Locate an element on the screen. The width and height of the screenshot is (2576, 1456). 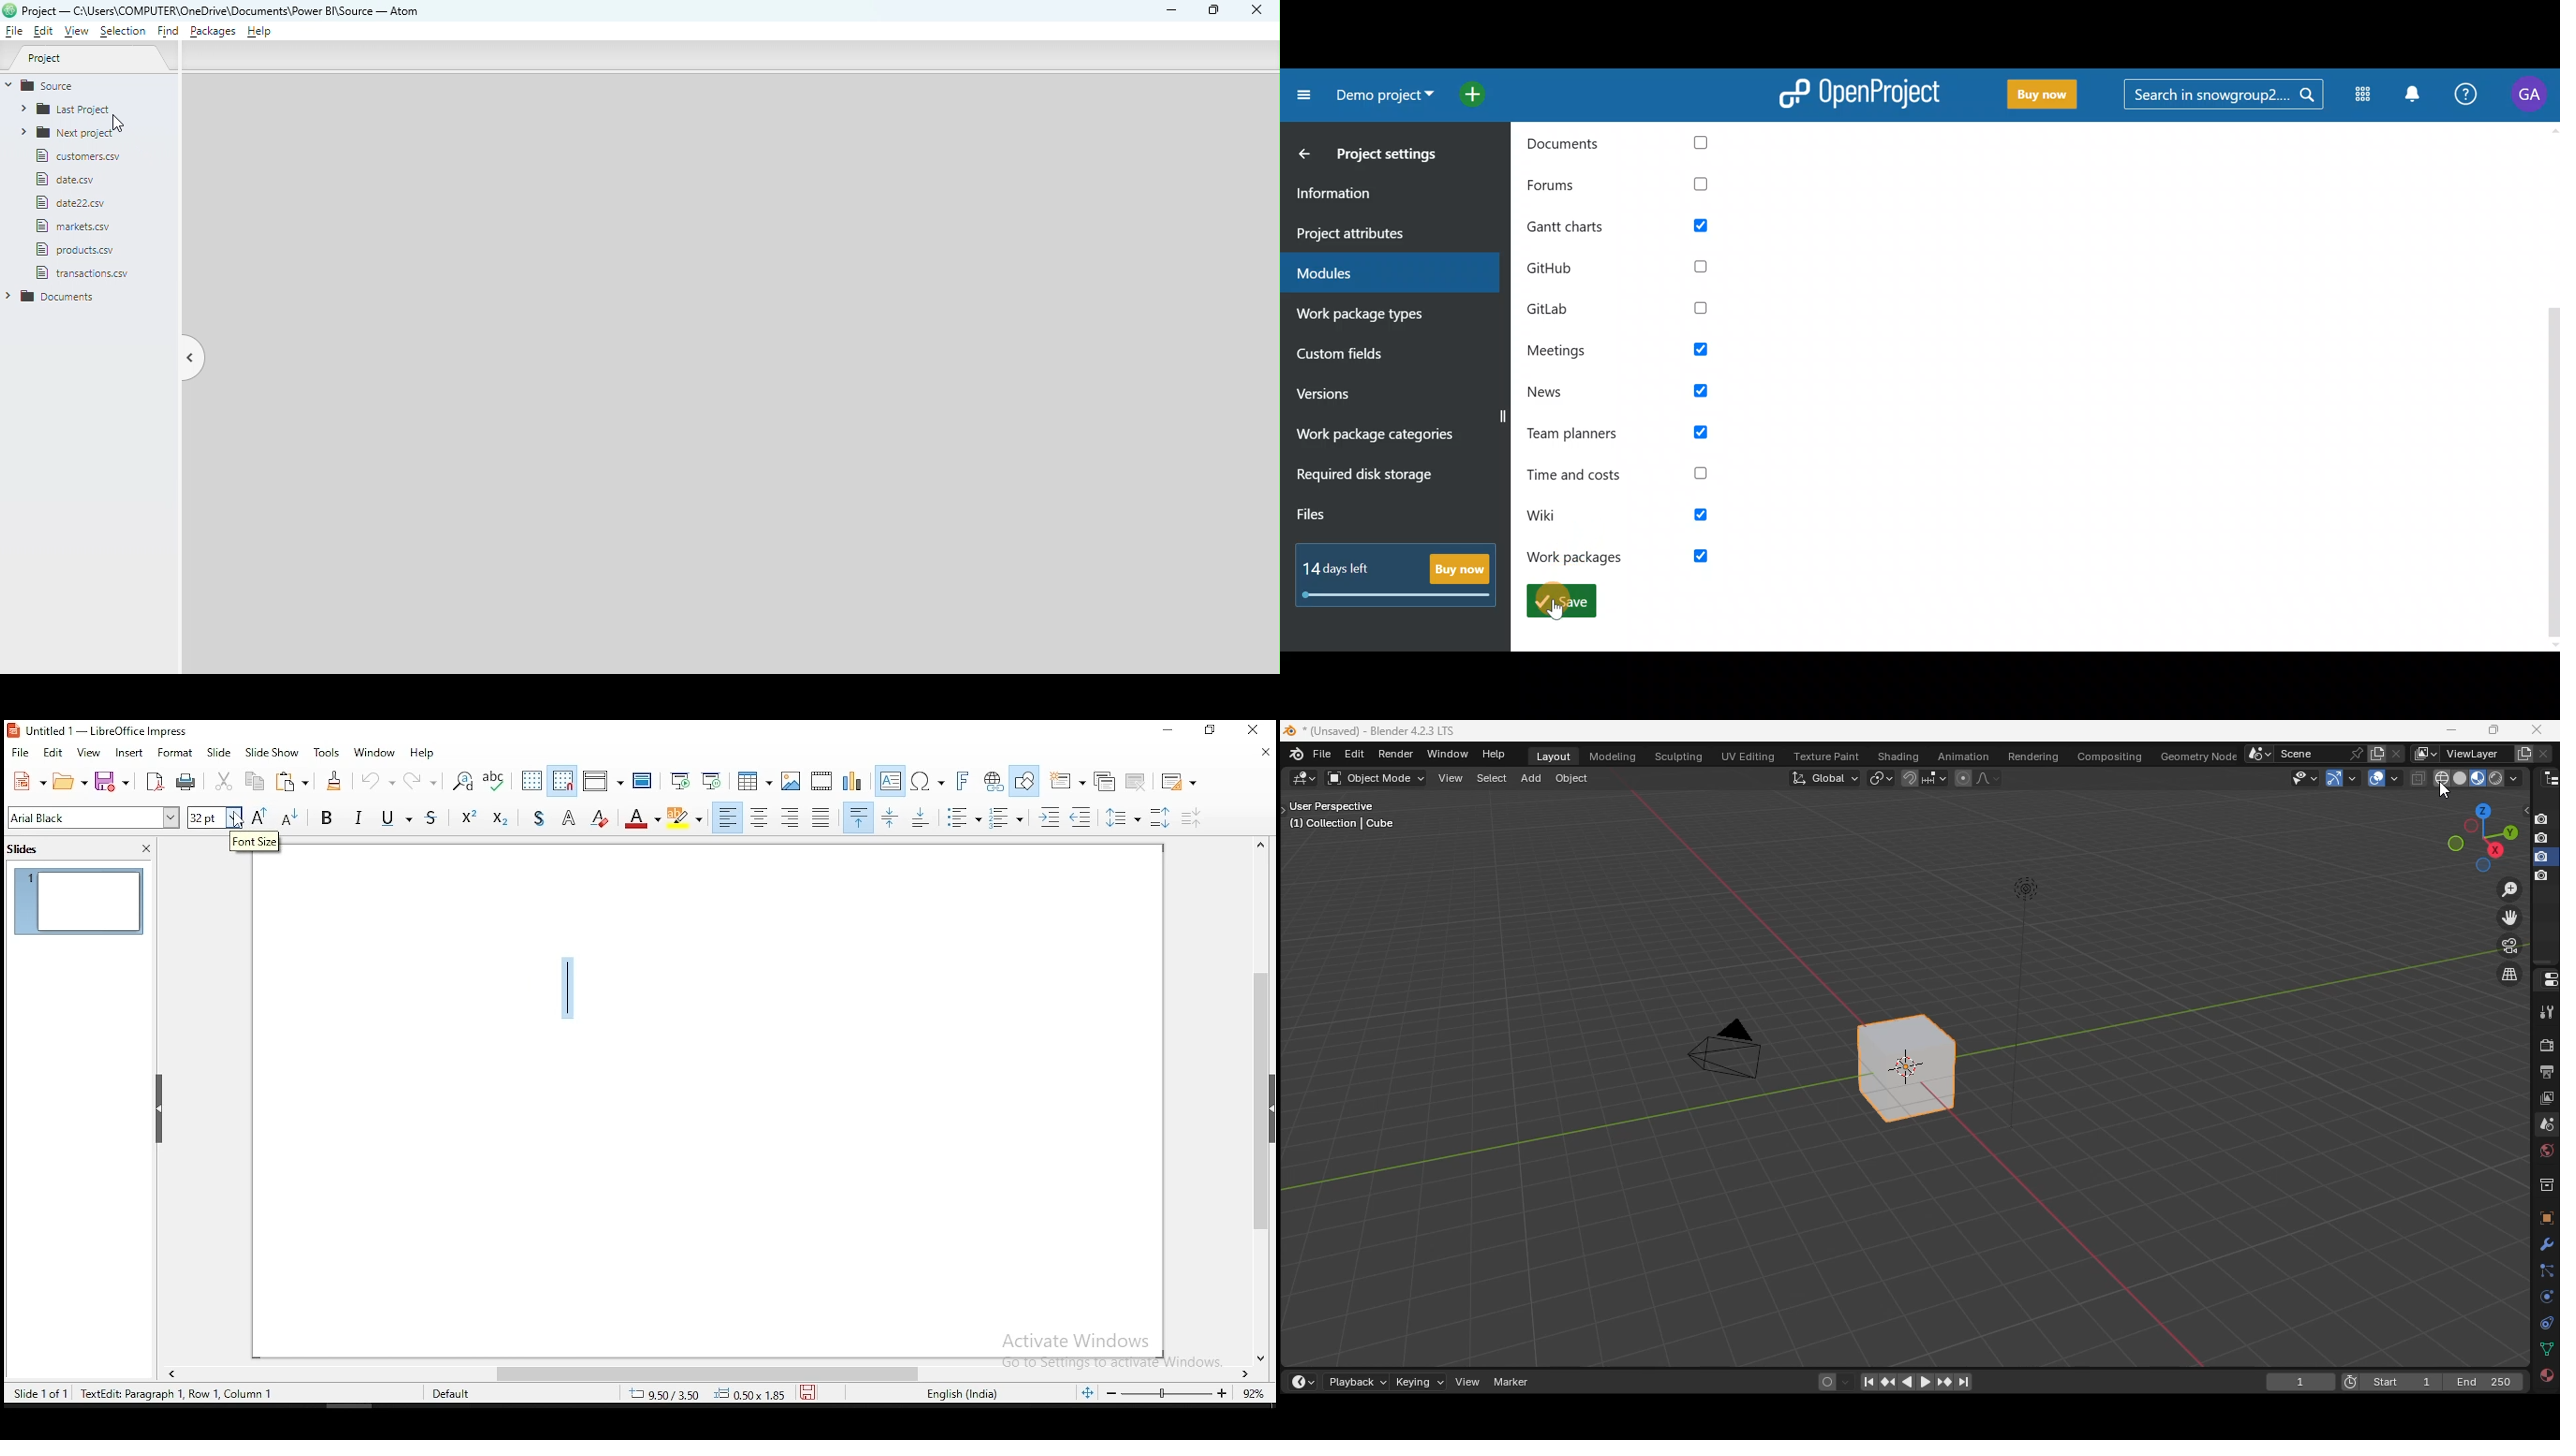
zoom level is located at coordinates (1185, 1393).